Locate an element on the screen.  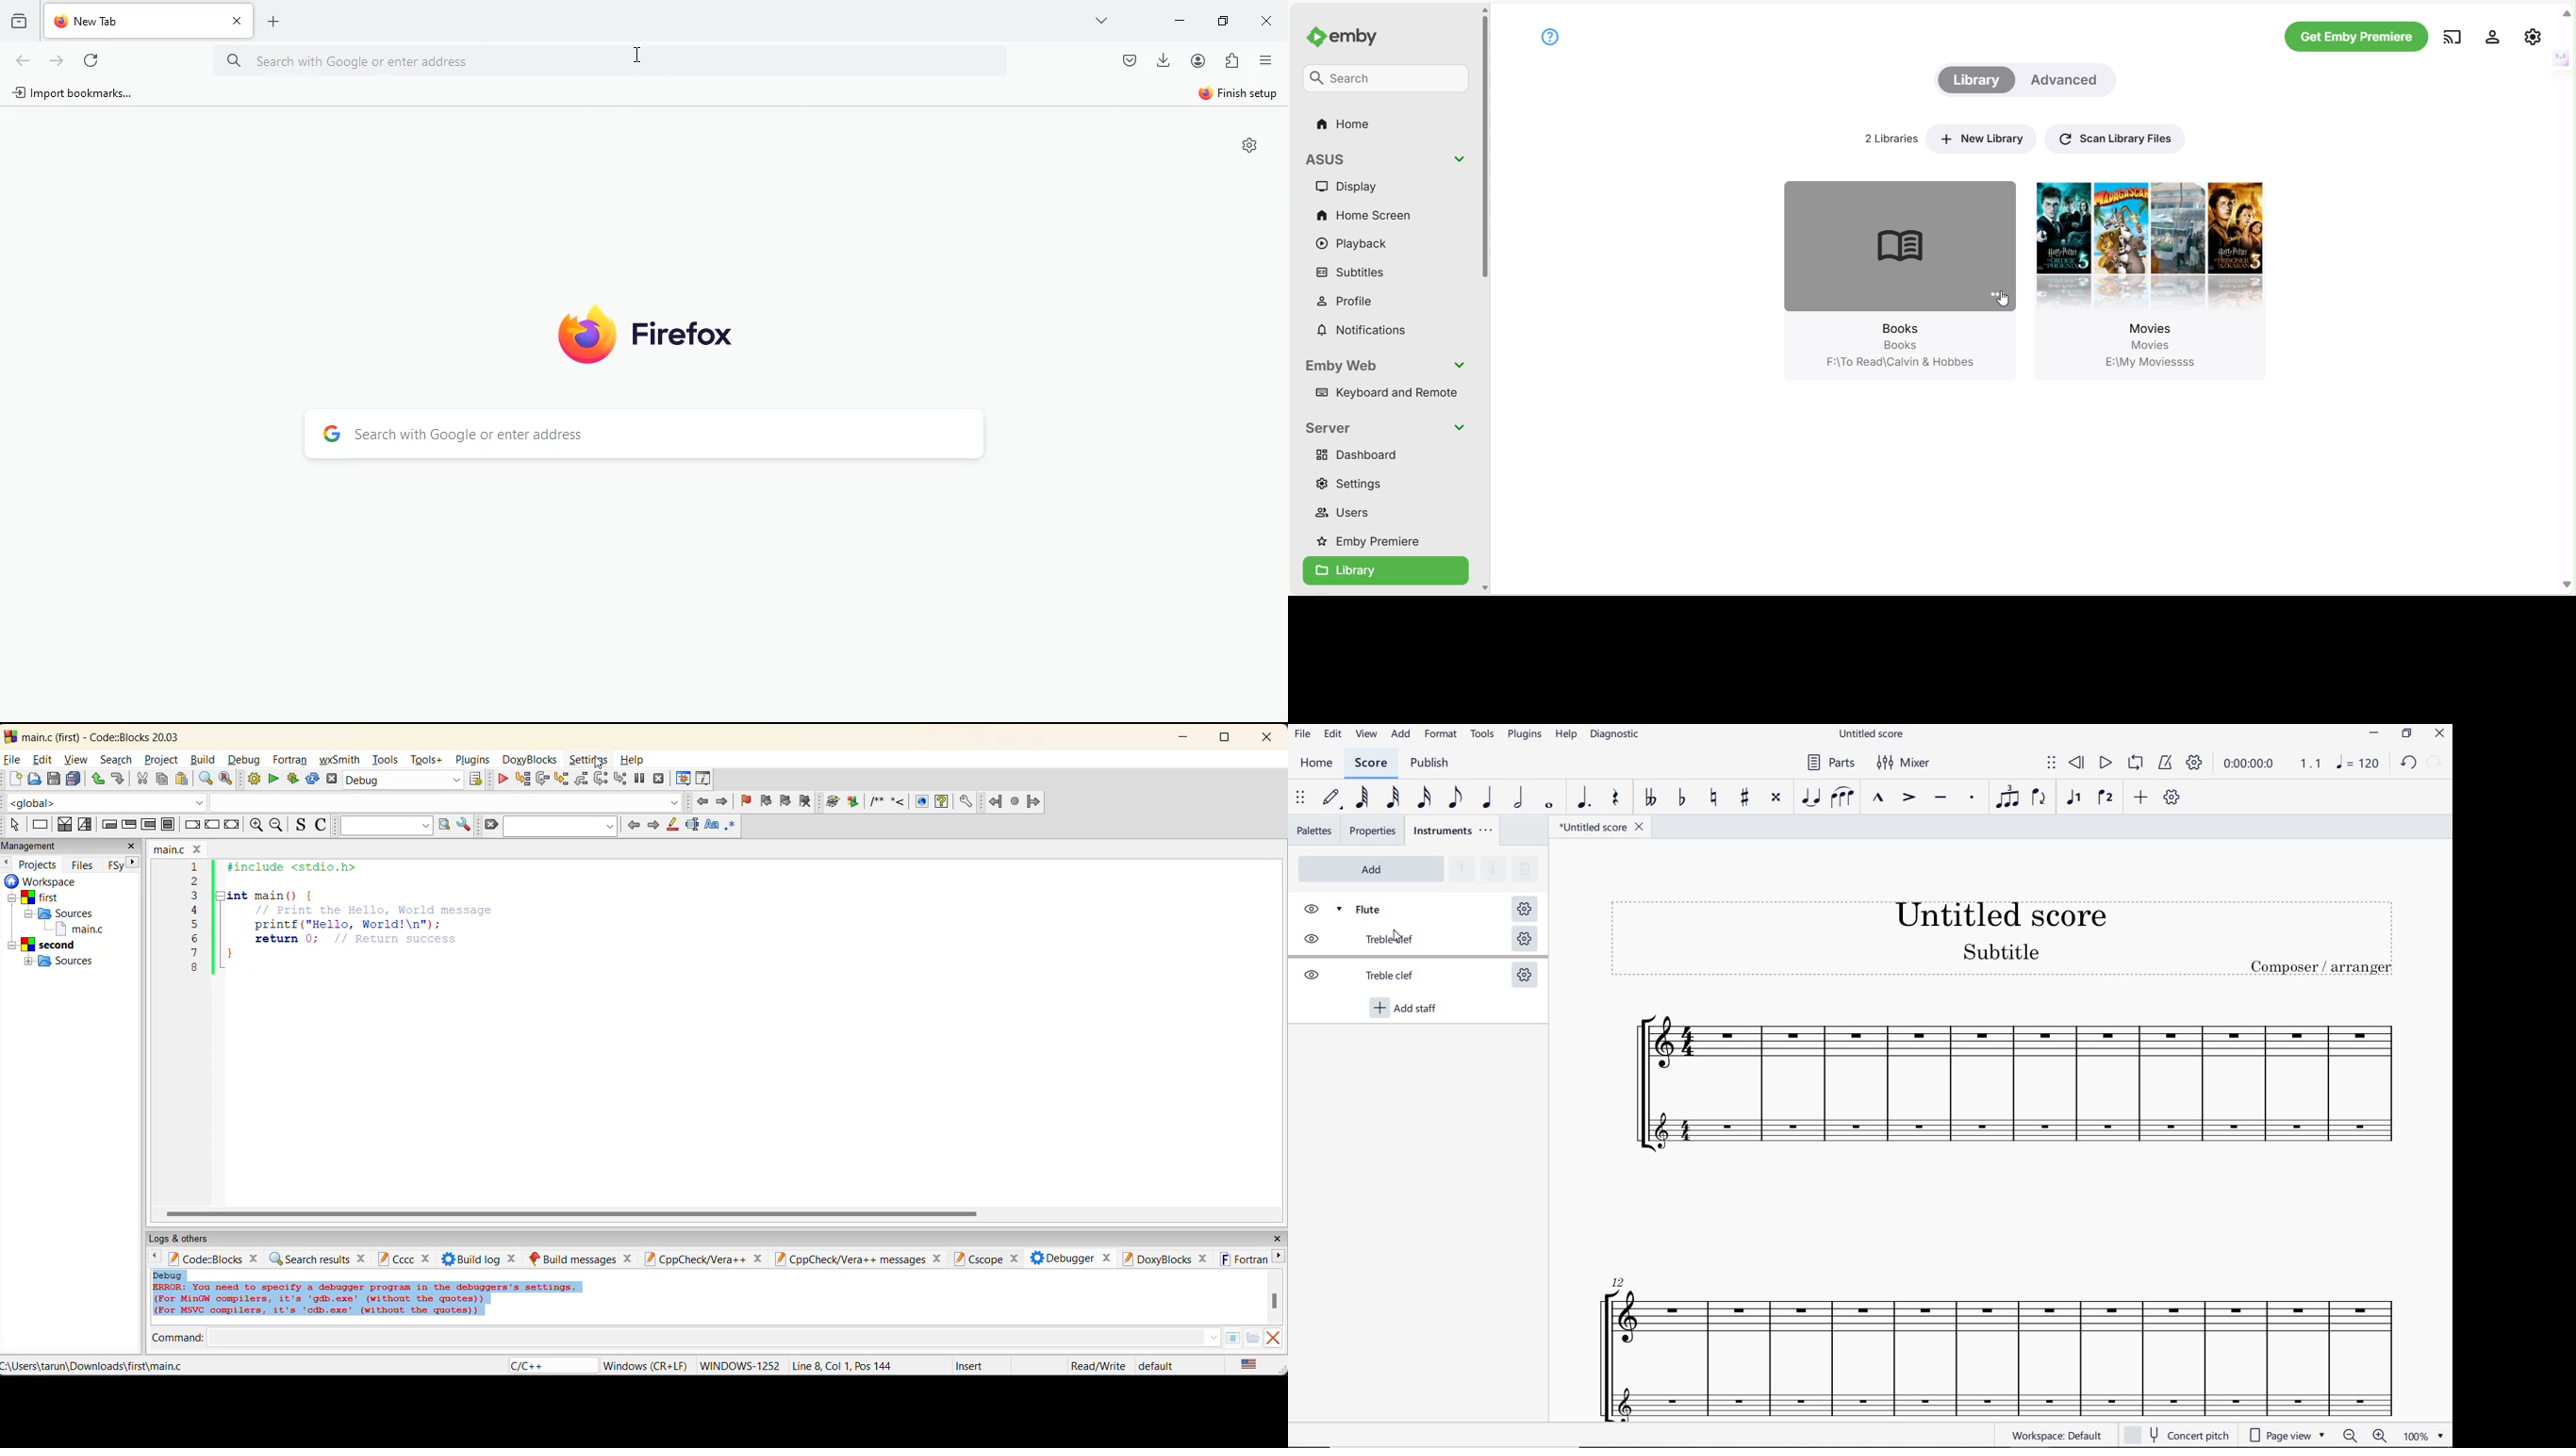
menu is located at coordinates (1265, 60).